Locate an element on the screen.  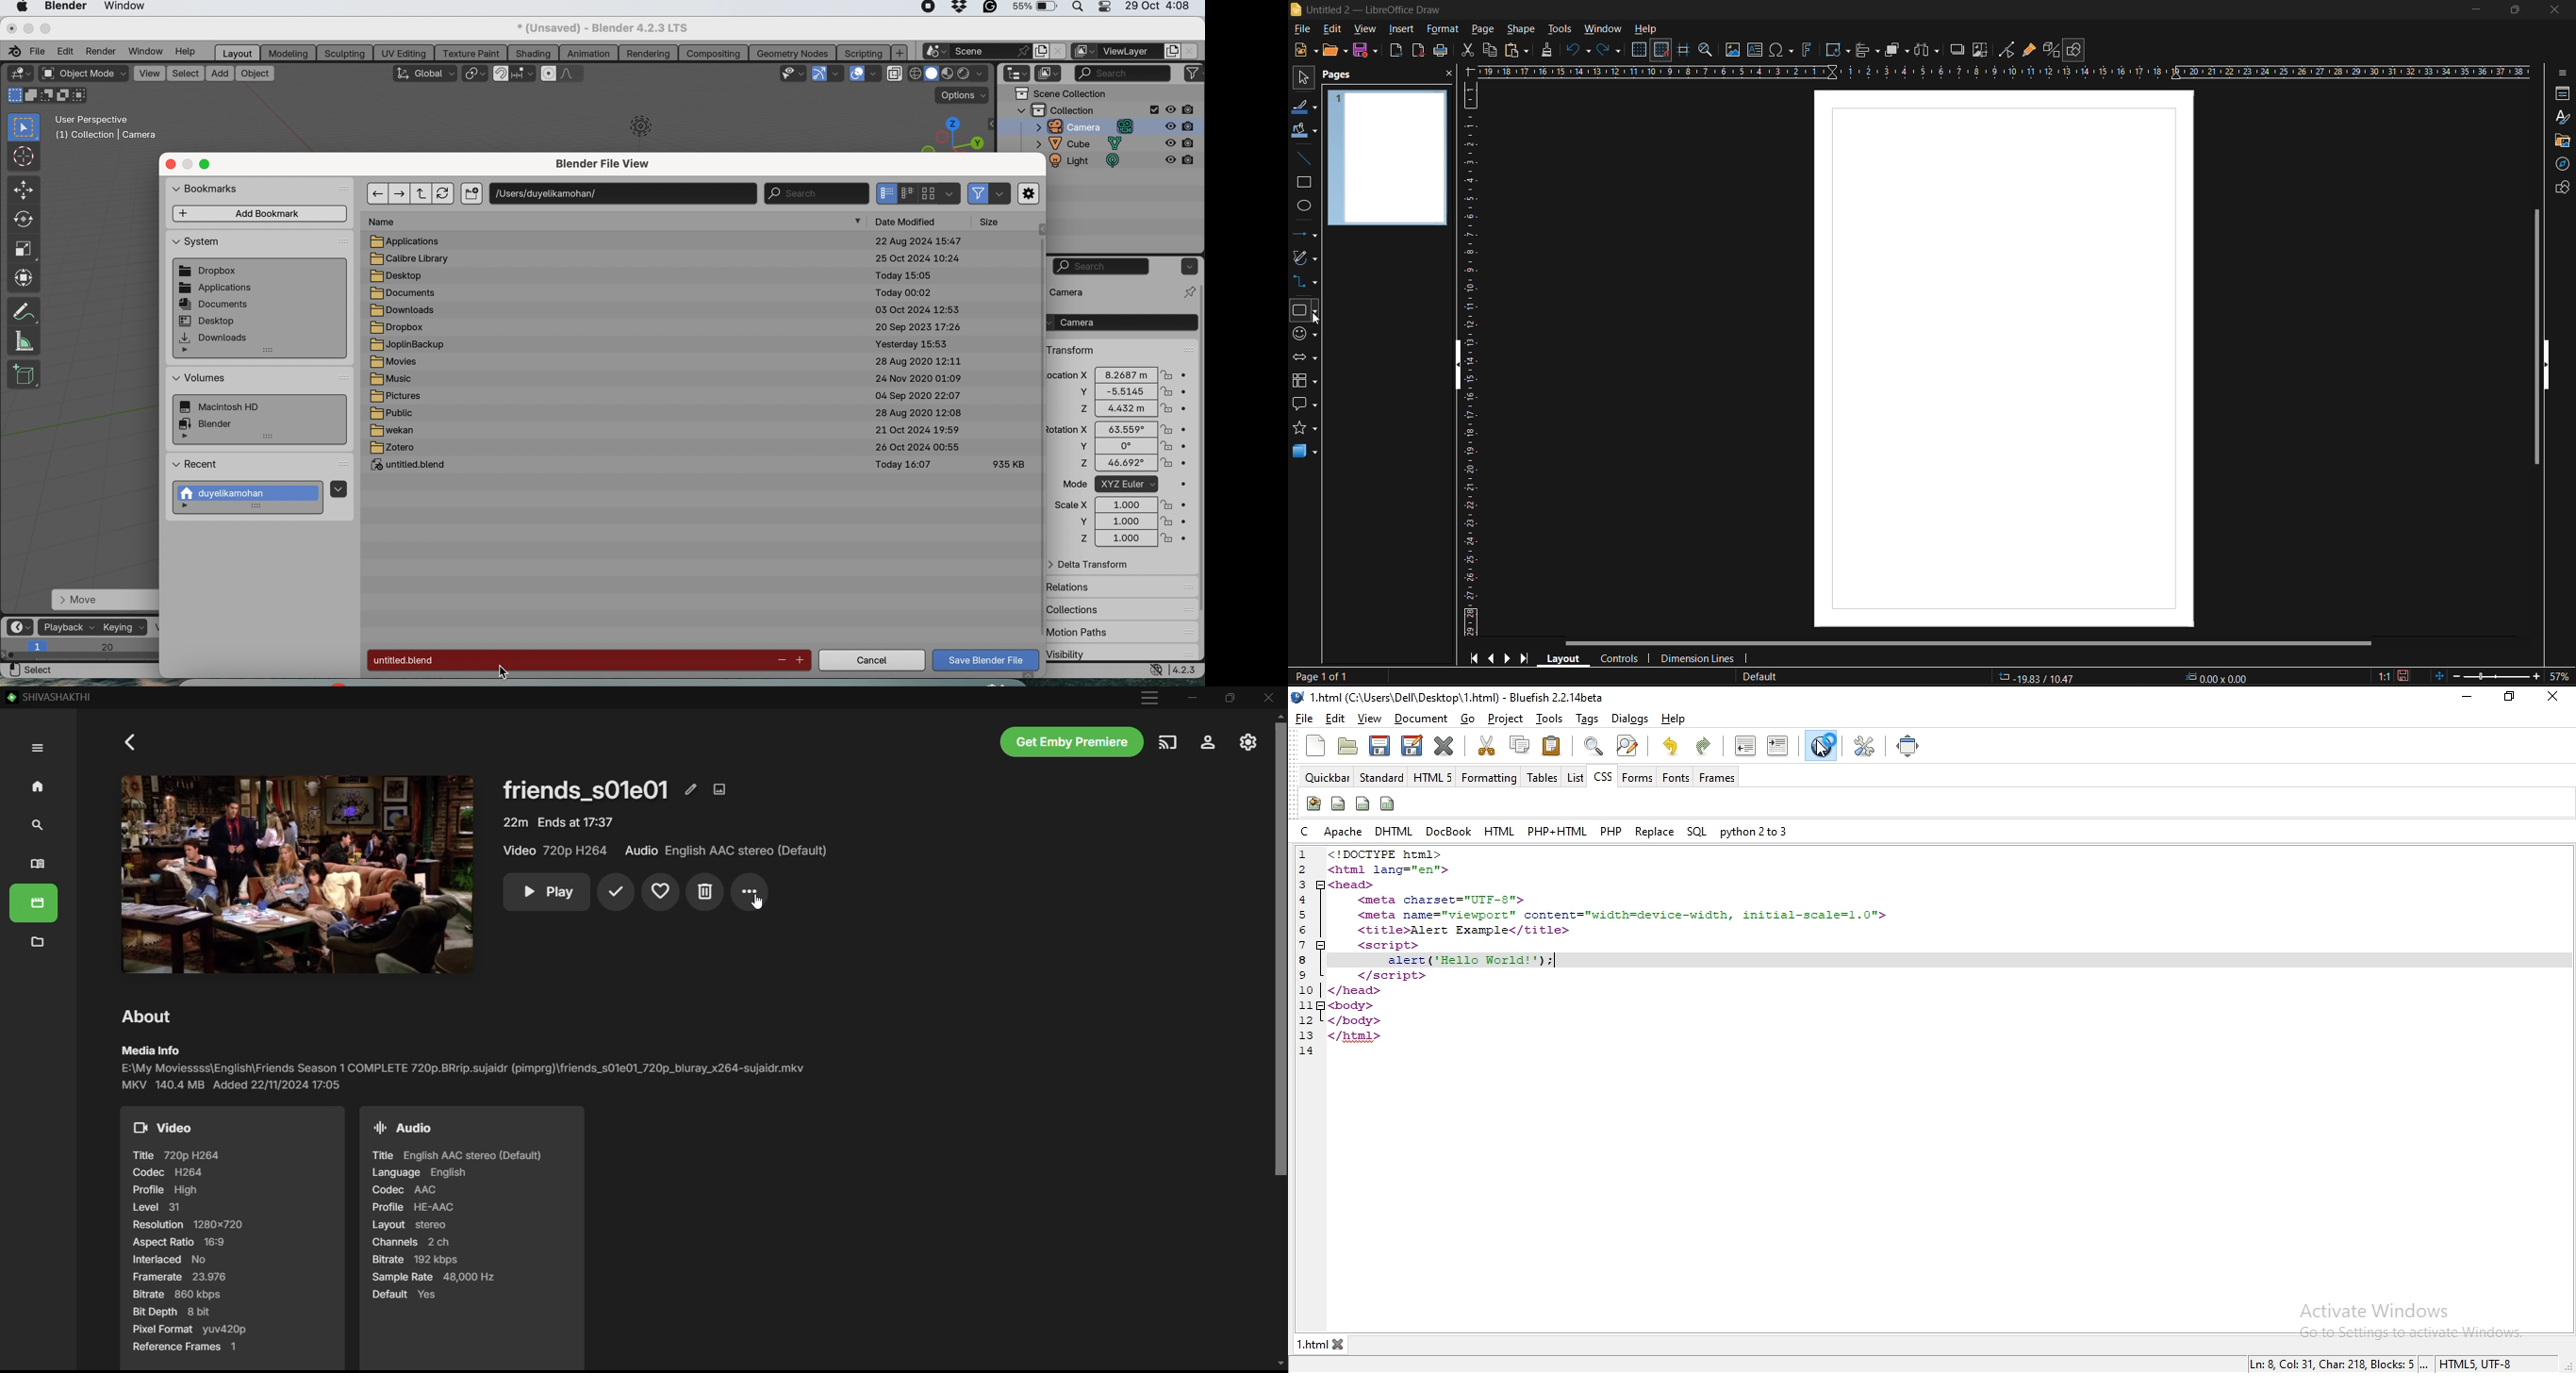
paste is located at coordinates (1551, 747).